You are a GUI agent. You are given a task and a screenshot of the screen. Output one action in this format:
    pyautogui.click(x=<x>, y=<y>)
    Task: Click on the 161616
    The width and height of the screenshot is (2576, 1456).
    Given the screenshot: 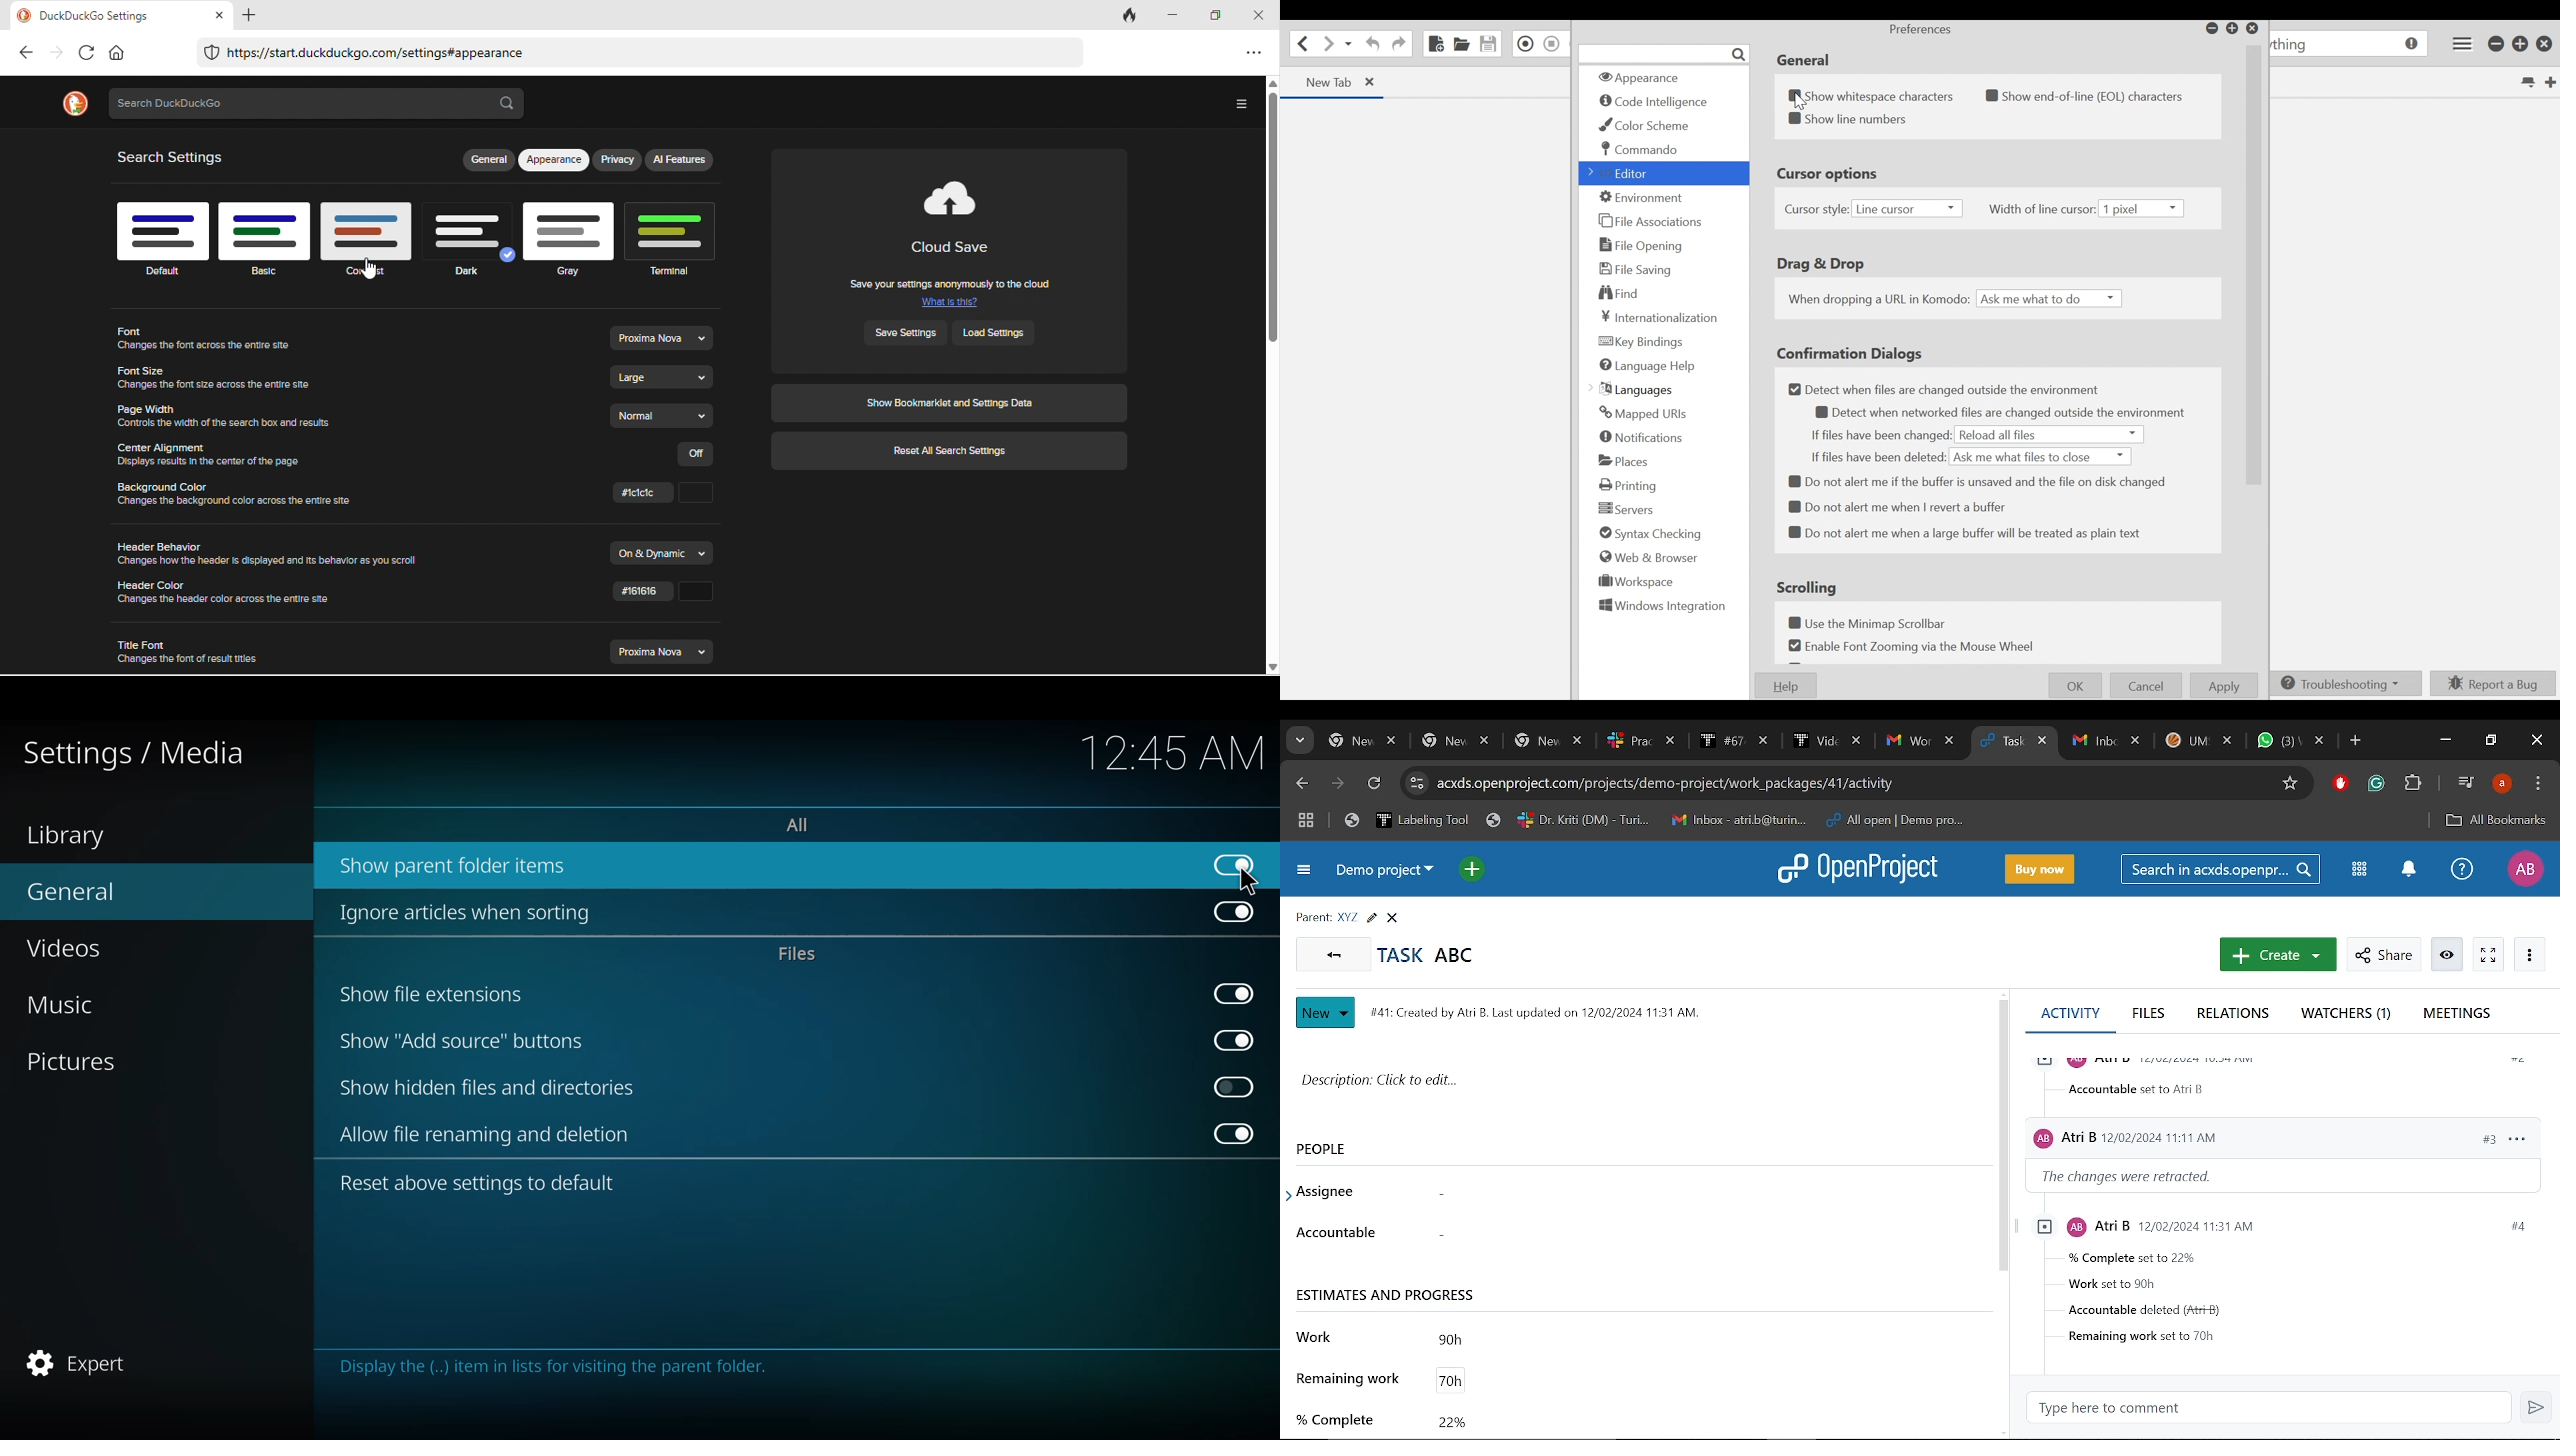 What is the action you would take?
    pyautogui.click(x=661, y=596)
    